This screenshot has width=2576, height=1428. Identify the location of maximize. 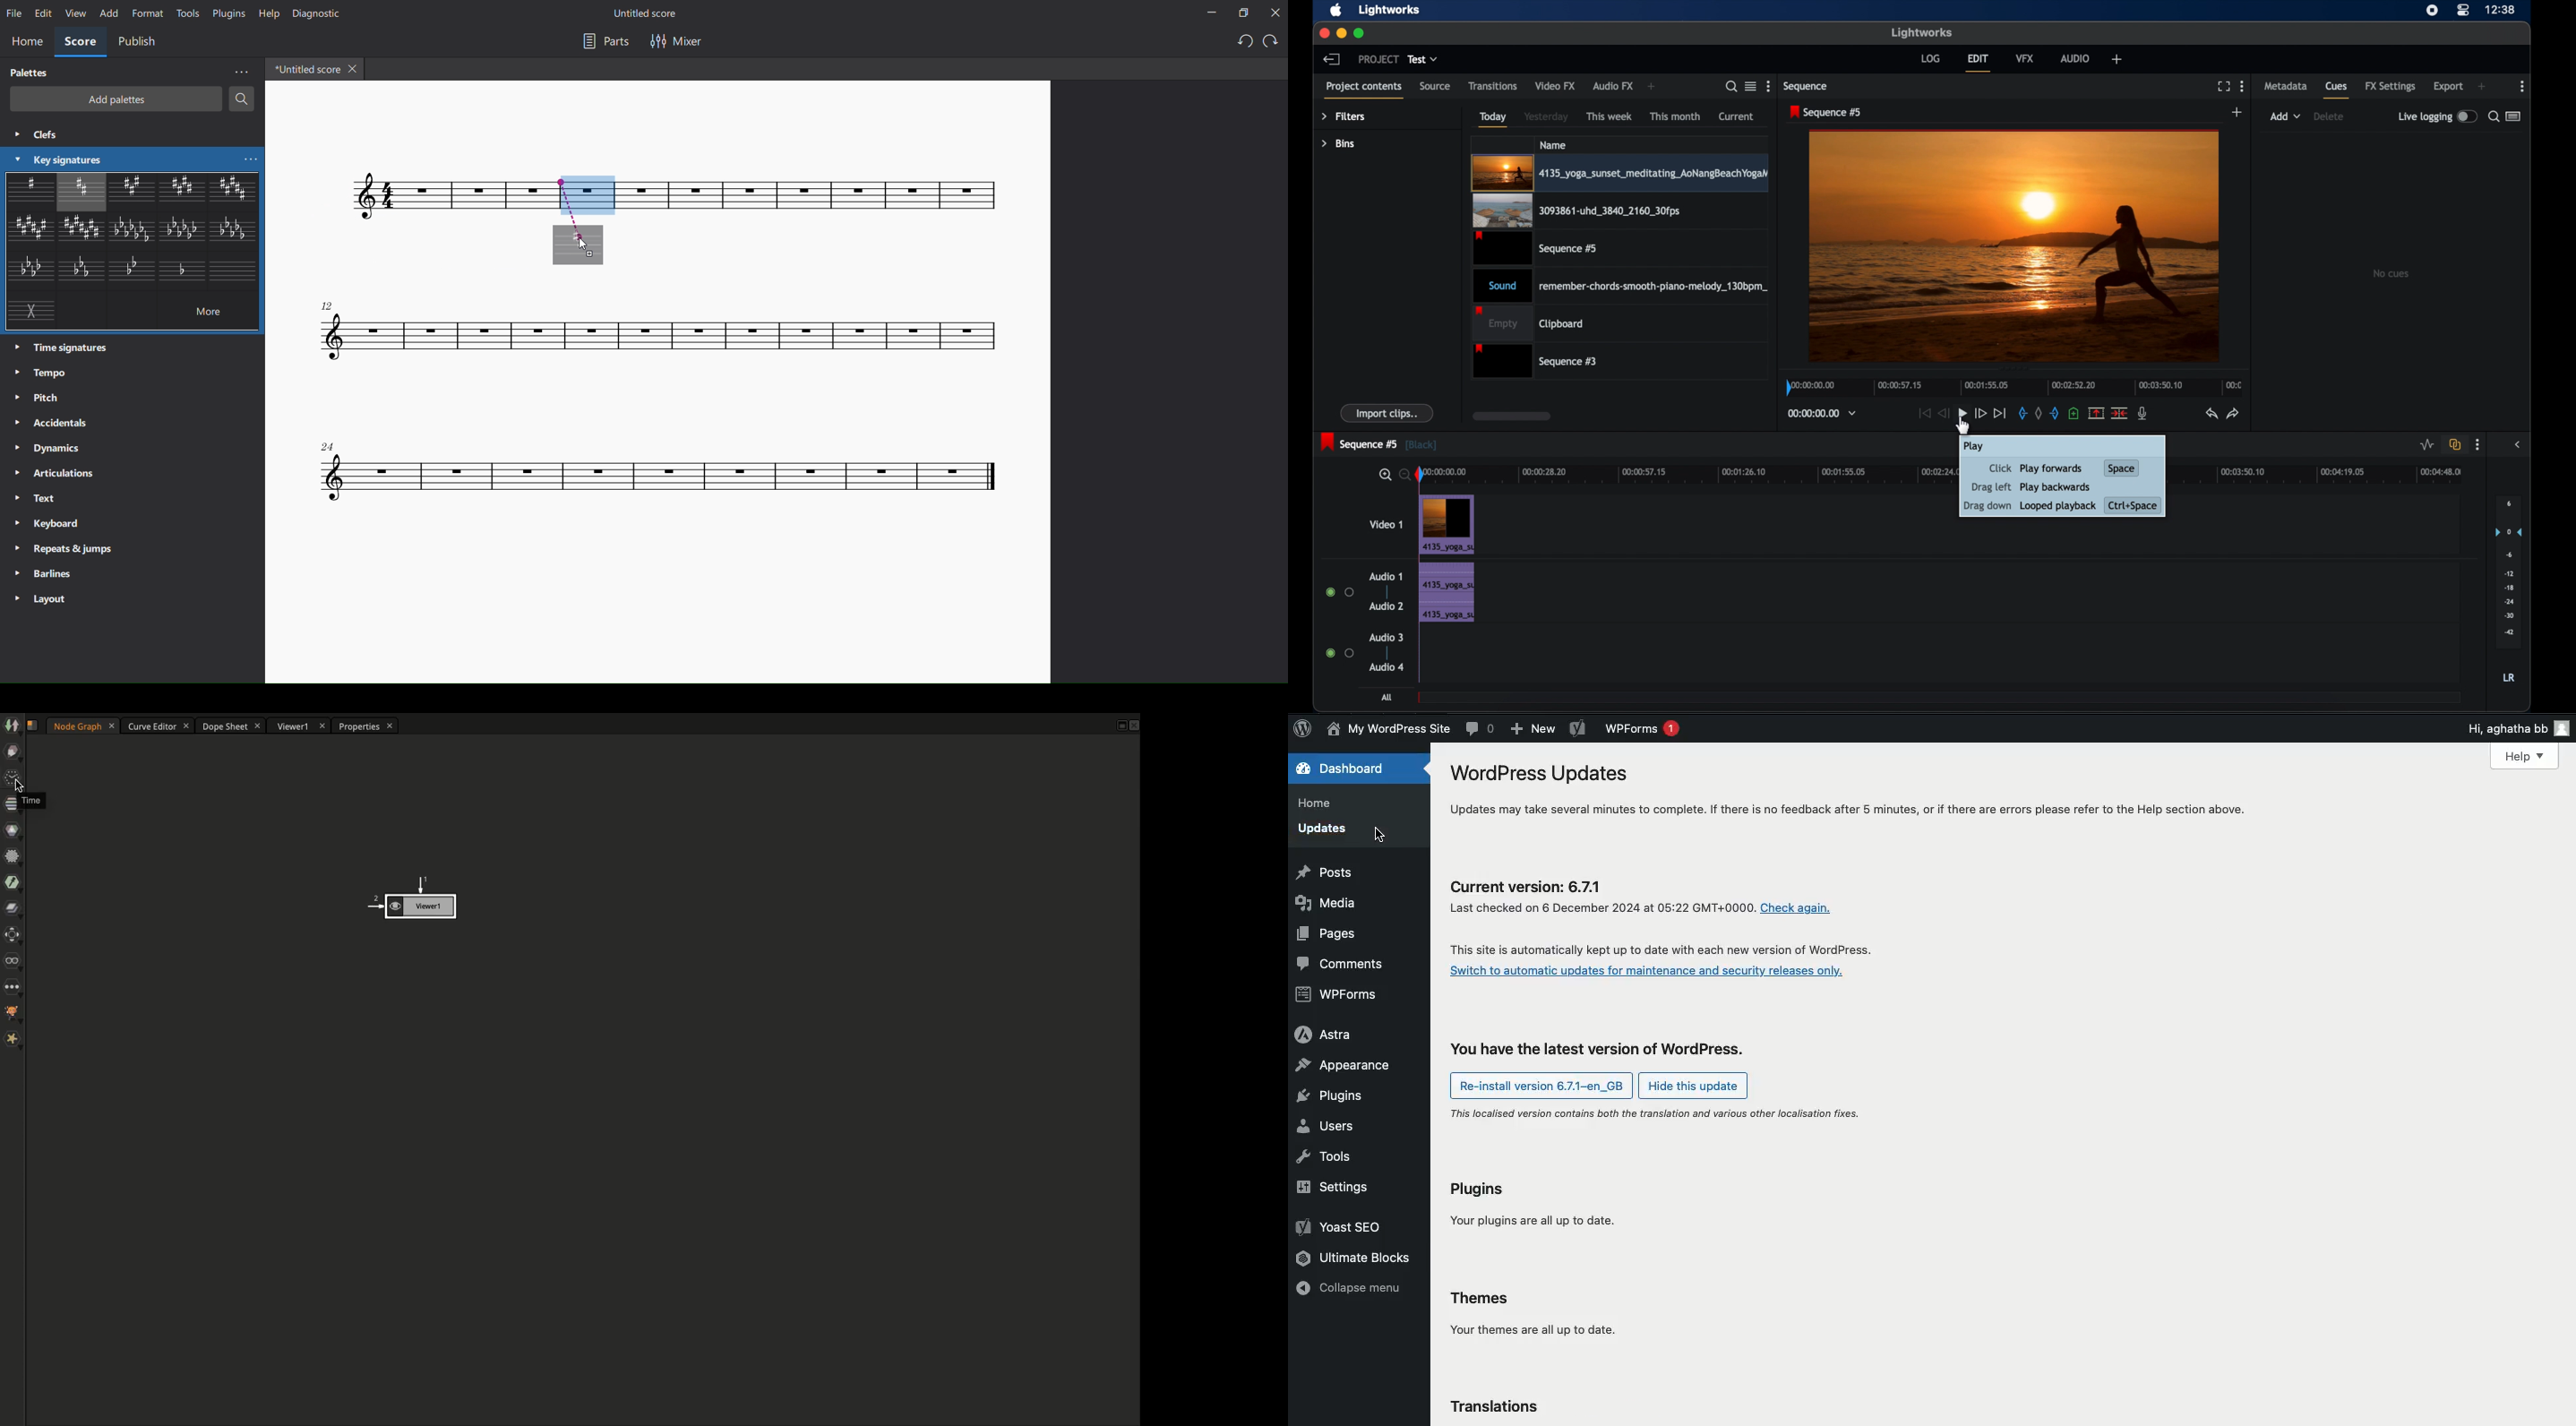
(1359, 33).